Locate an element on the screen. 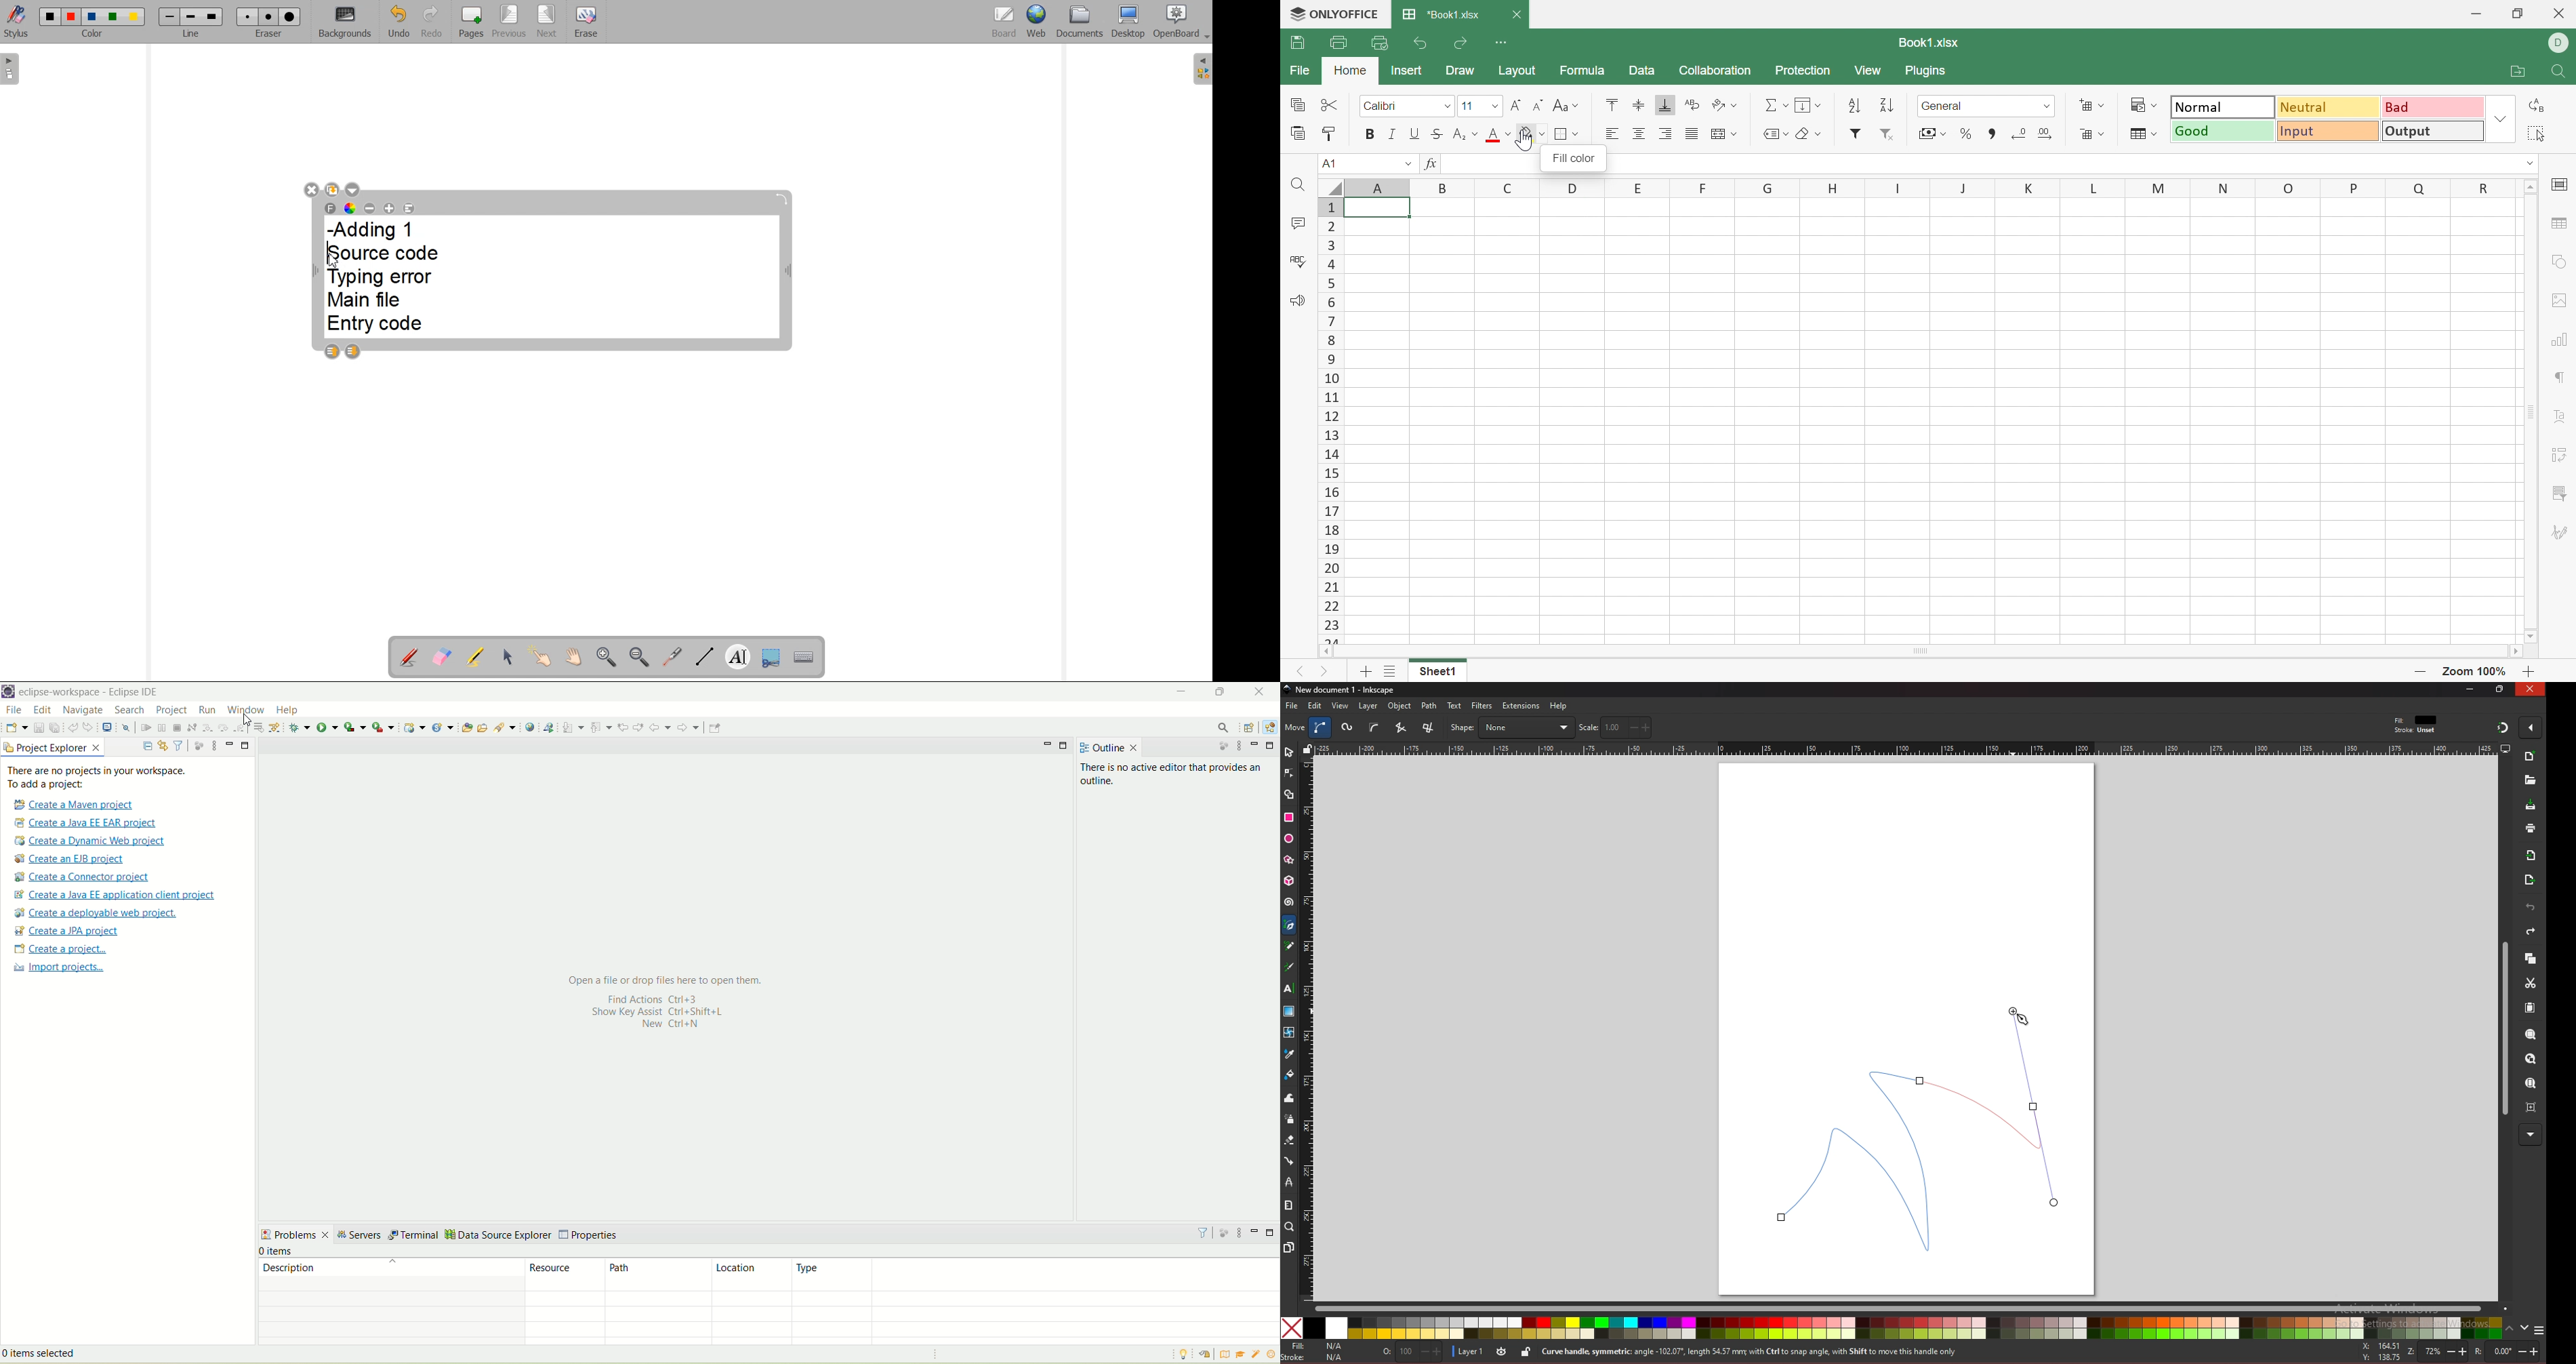 The width and height of the screenshot is (2576, 1372). Insert cells is located at coordinates (2093, 106).